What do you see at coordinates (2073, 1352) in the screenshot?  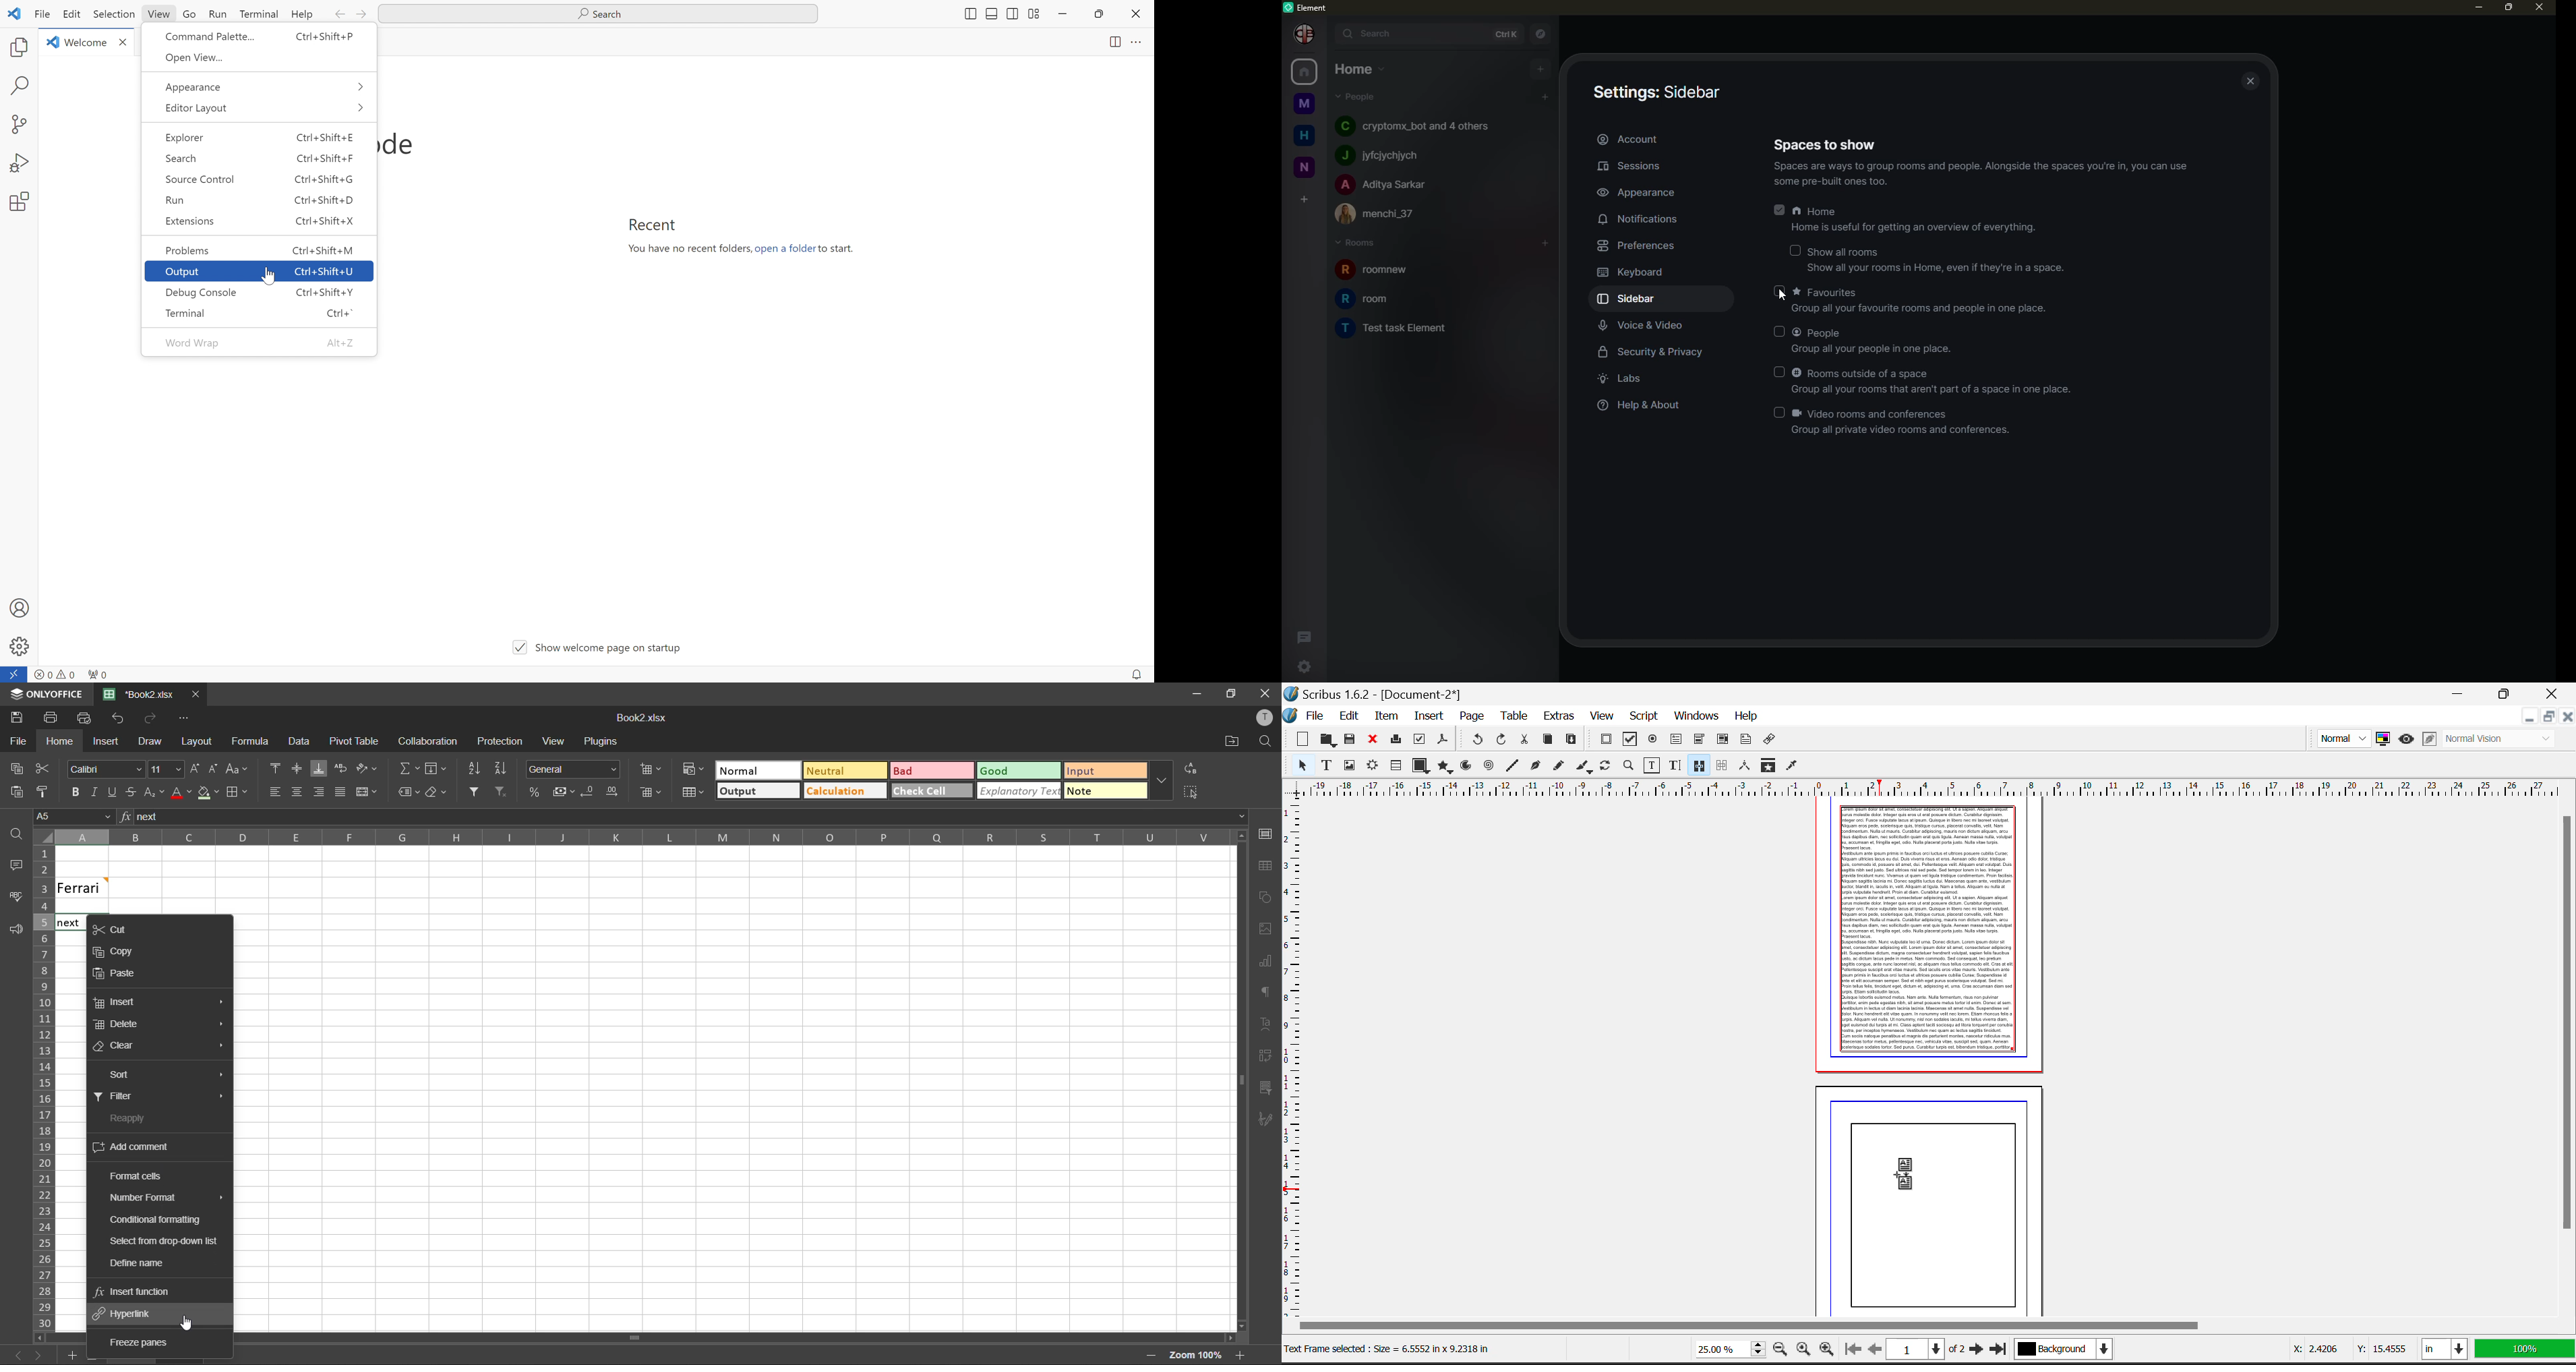 I see `Background` at bounding box center [2073, 1352].